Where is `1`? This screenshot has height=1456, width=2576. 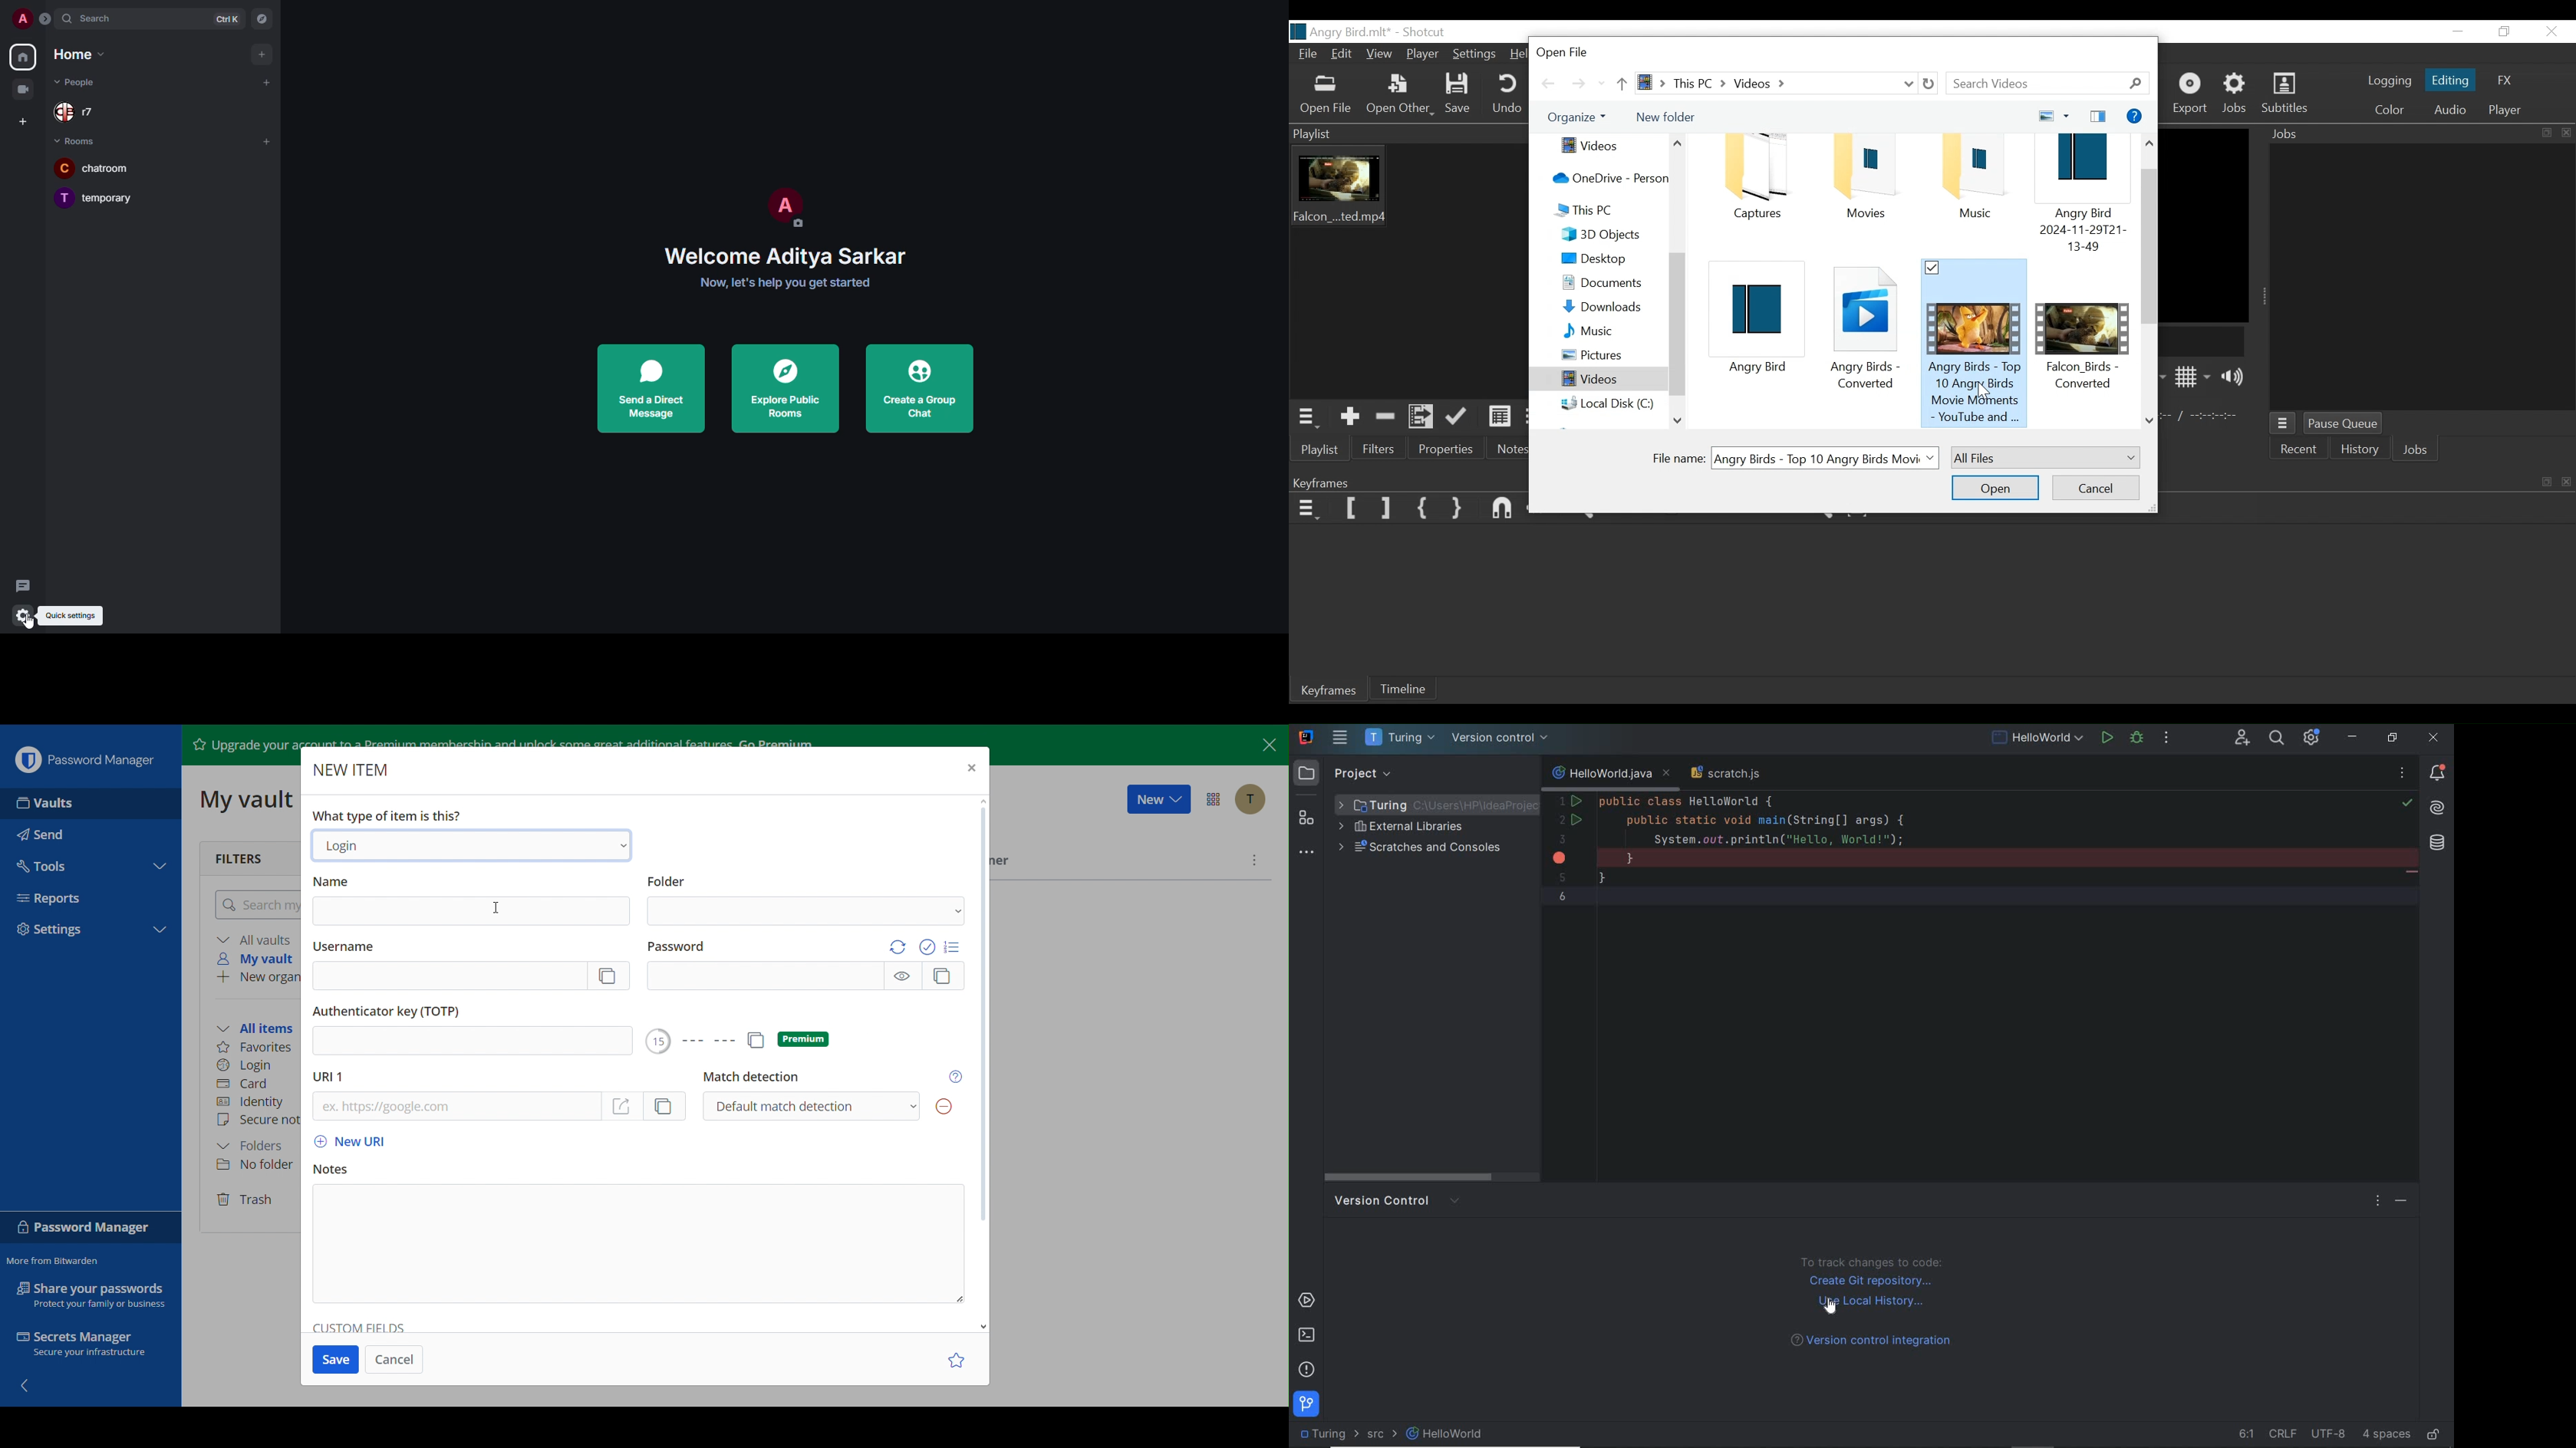
1 is located at coordinates (1562, 802).